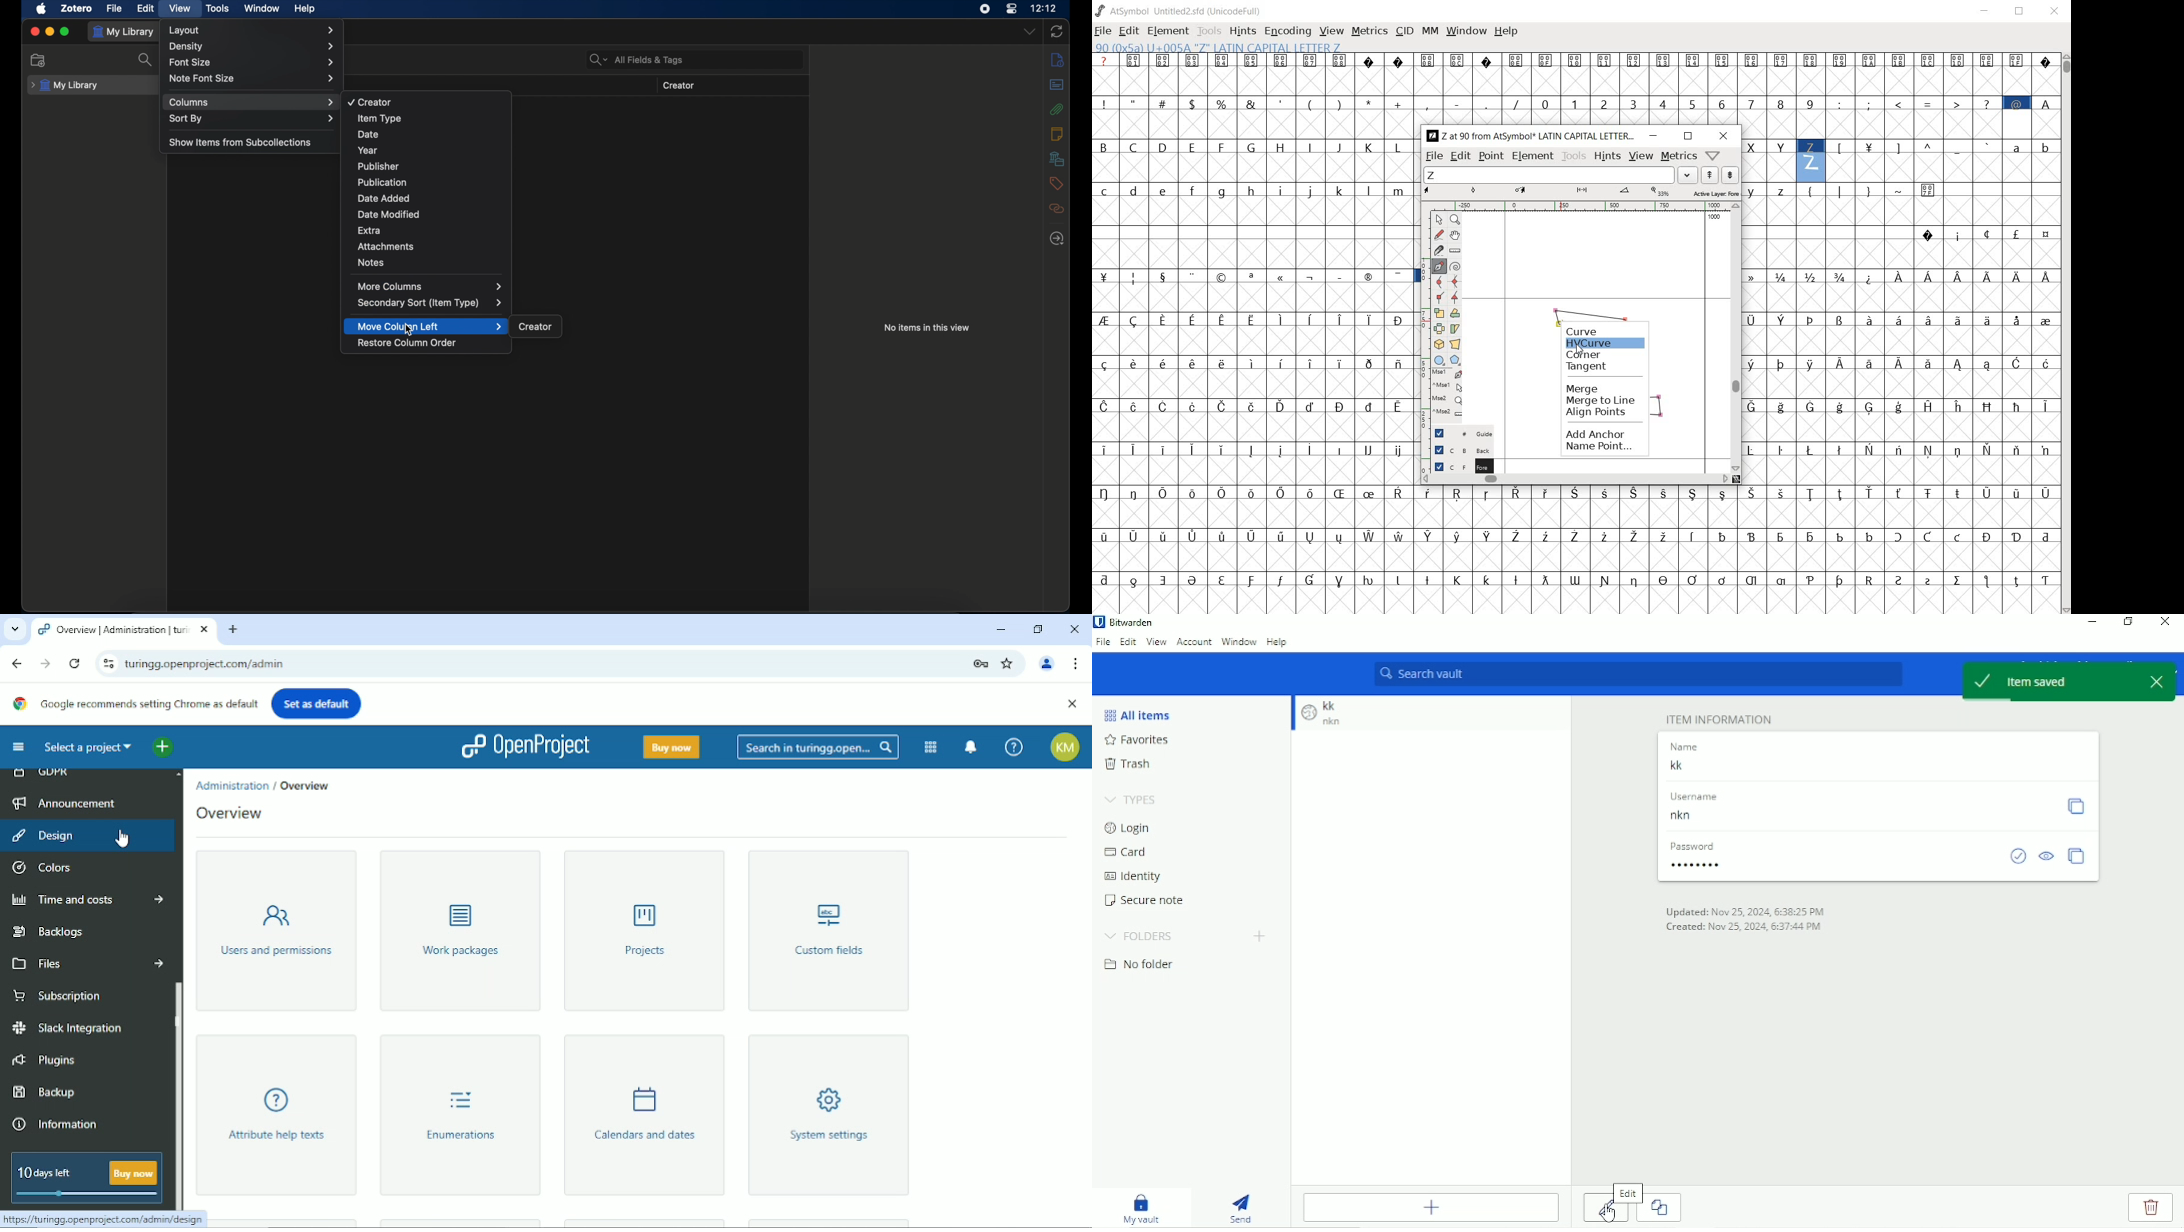 This screenshot has height=1232, width=2184. I want to click on my library, so click(64, 86).